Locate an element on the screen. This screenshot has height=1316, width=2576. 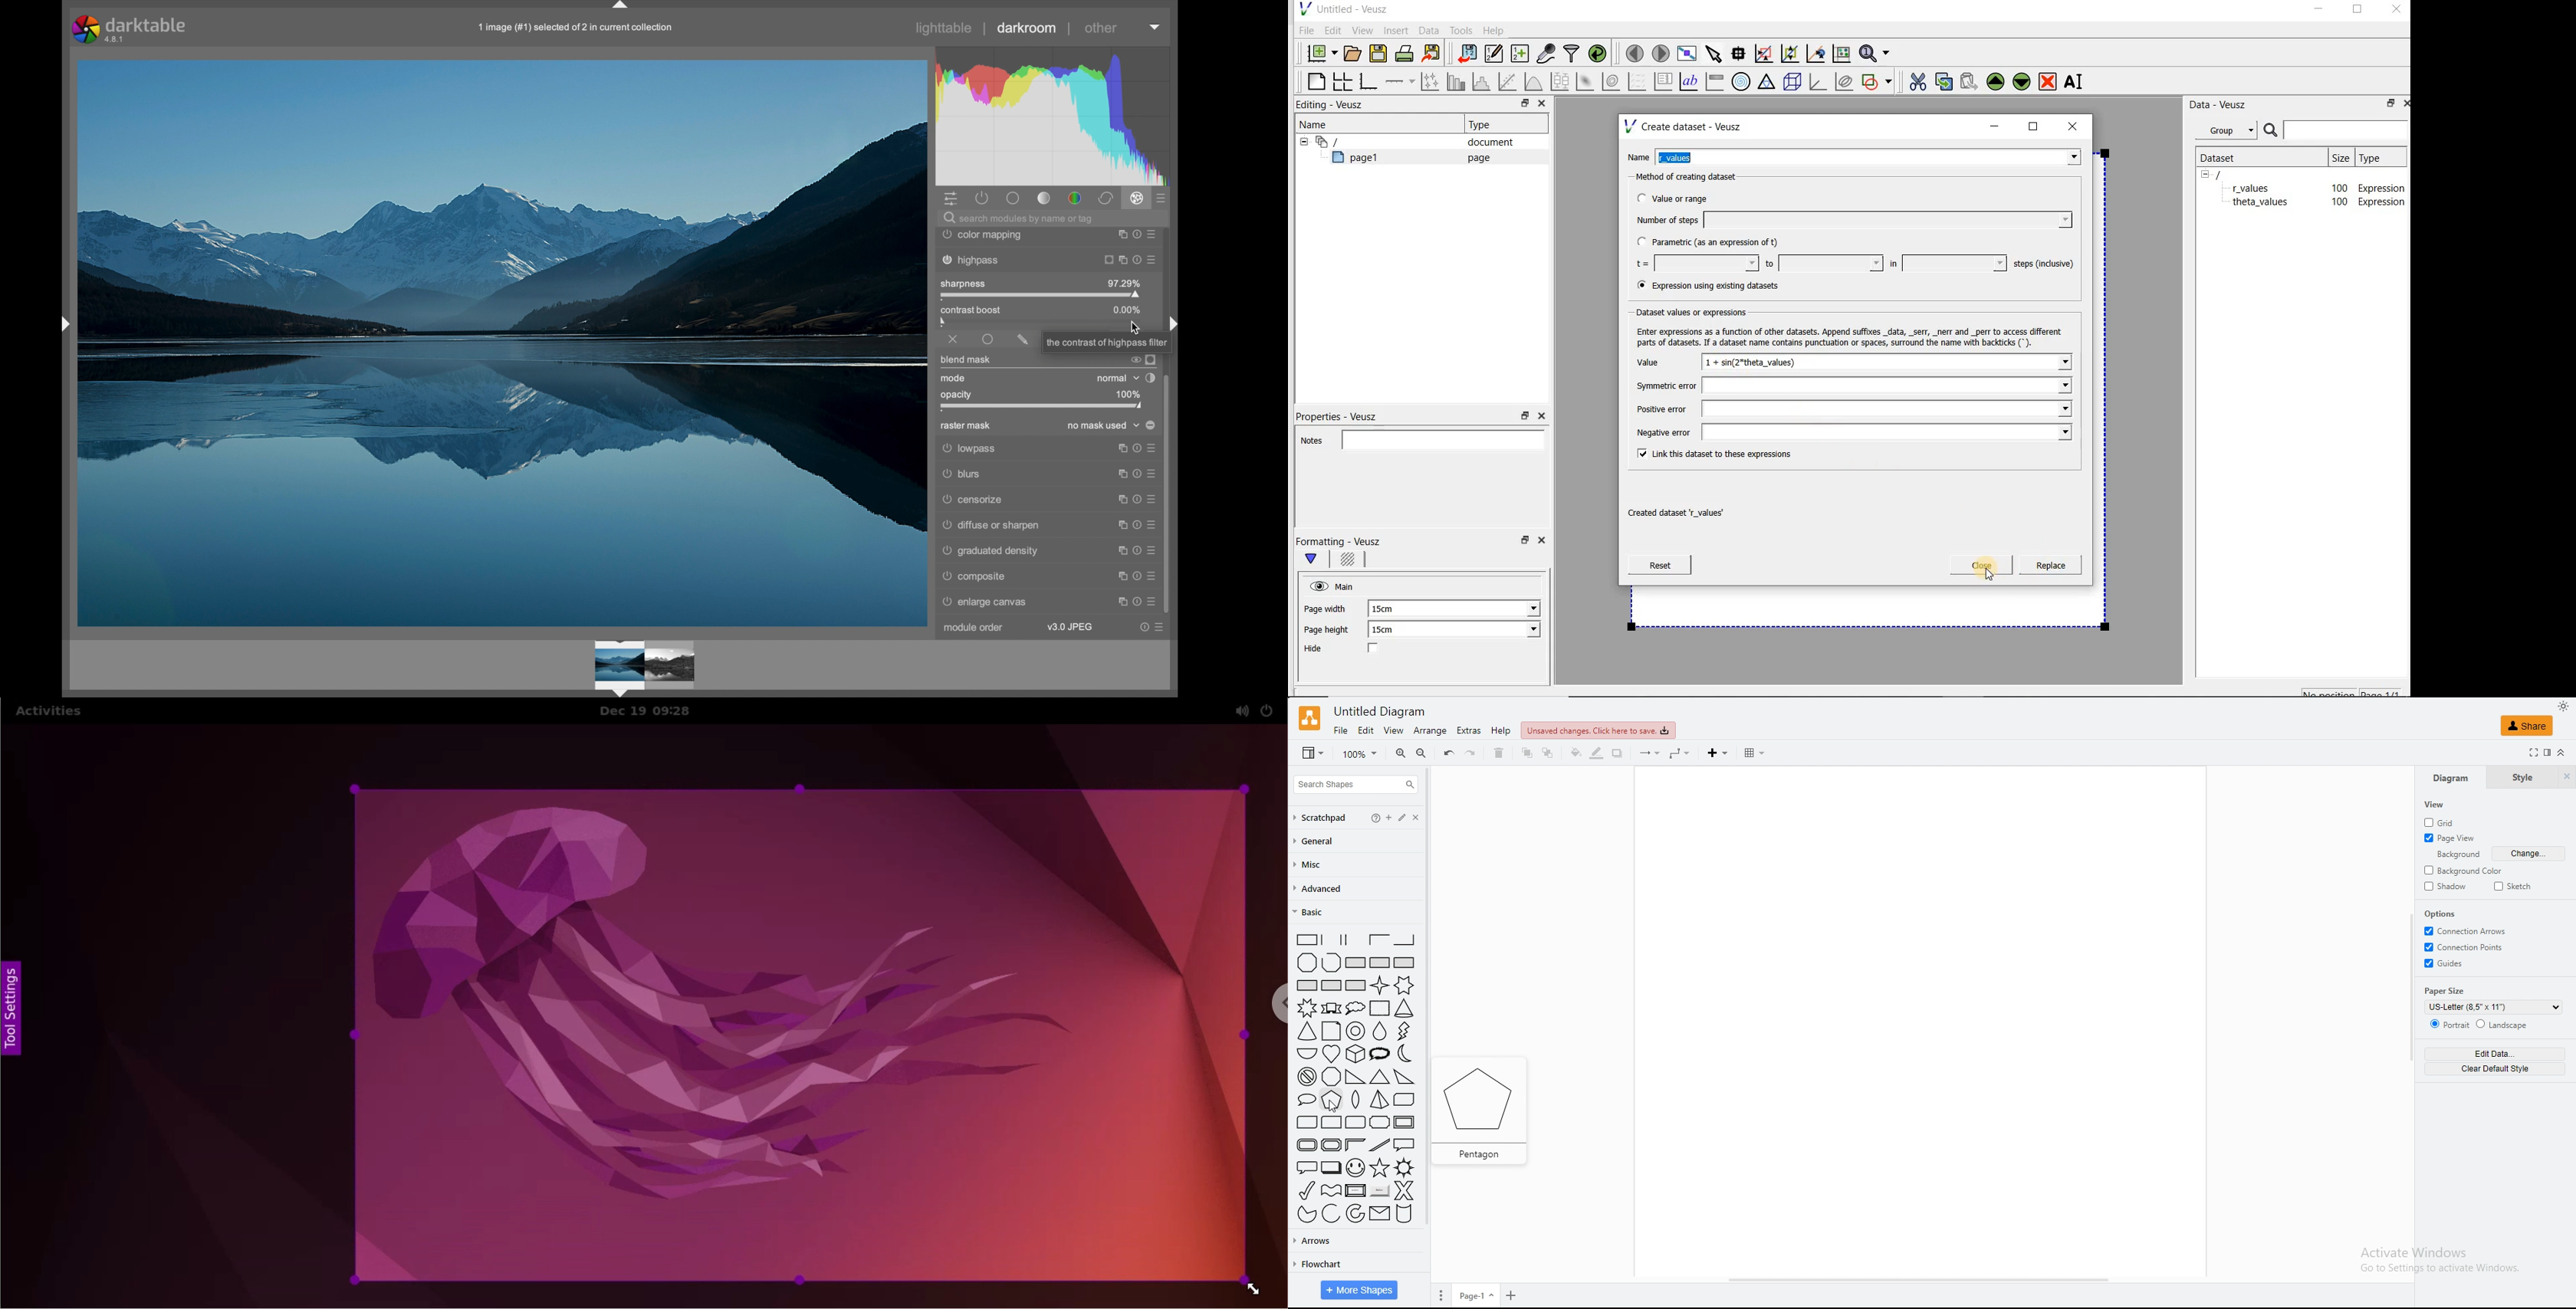
arrow is located at coordinates (1650, 754).